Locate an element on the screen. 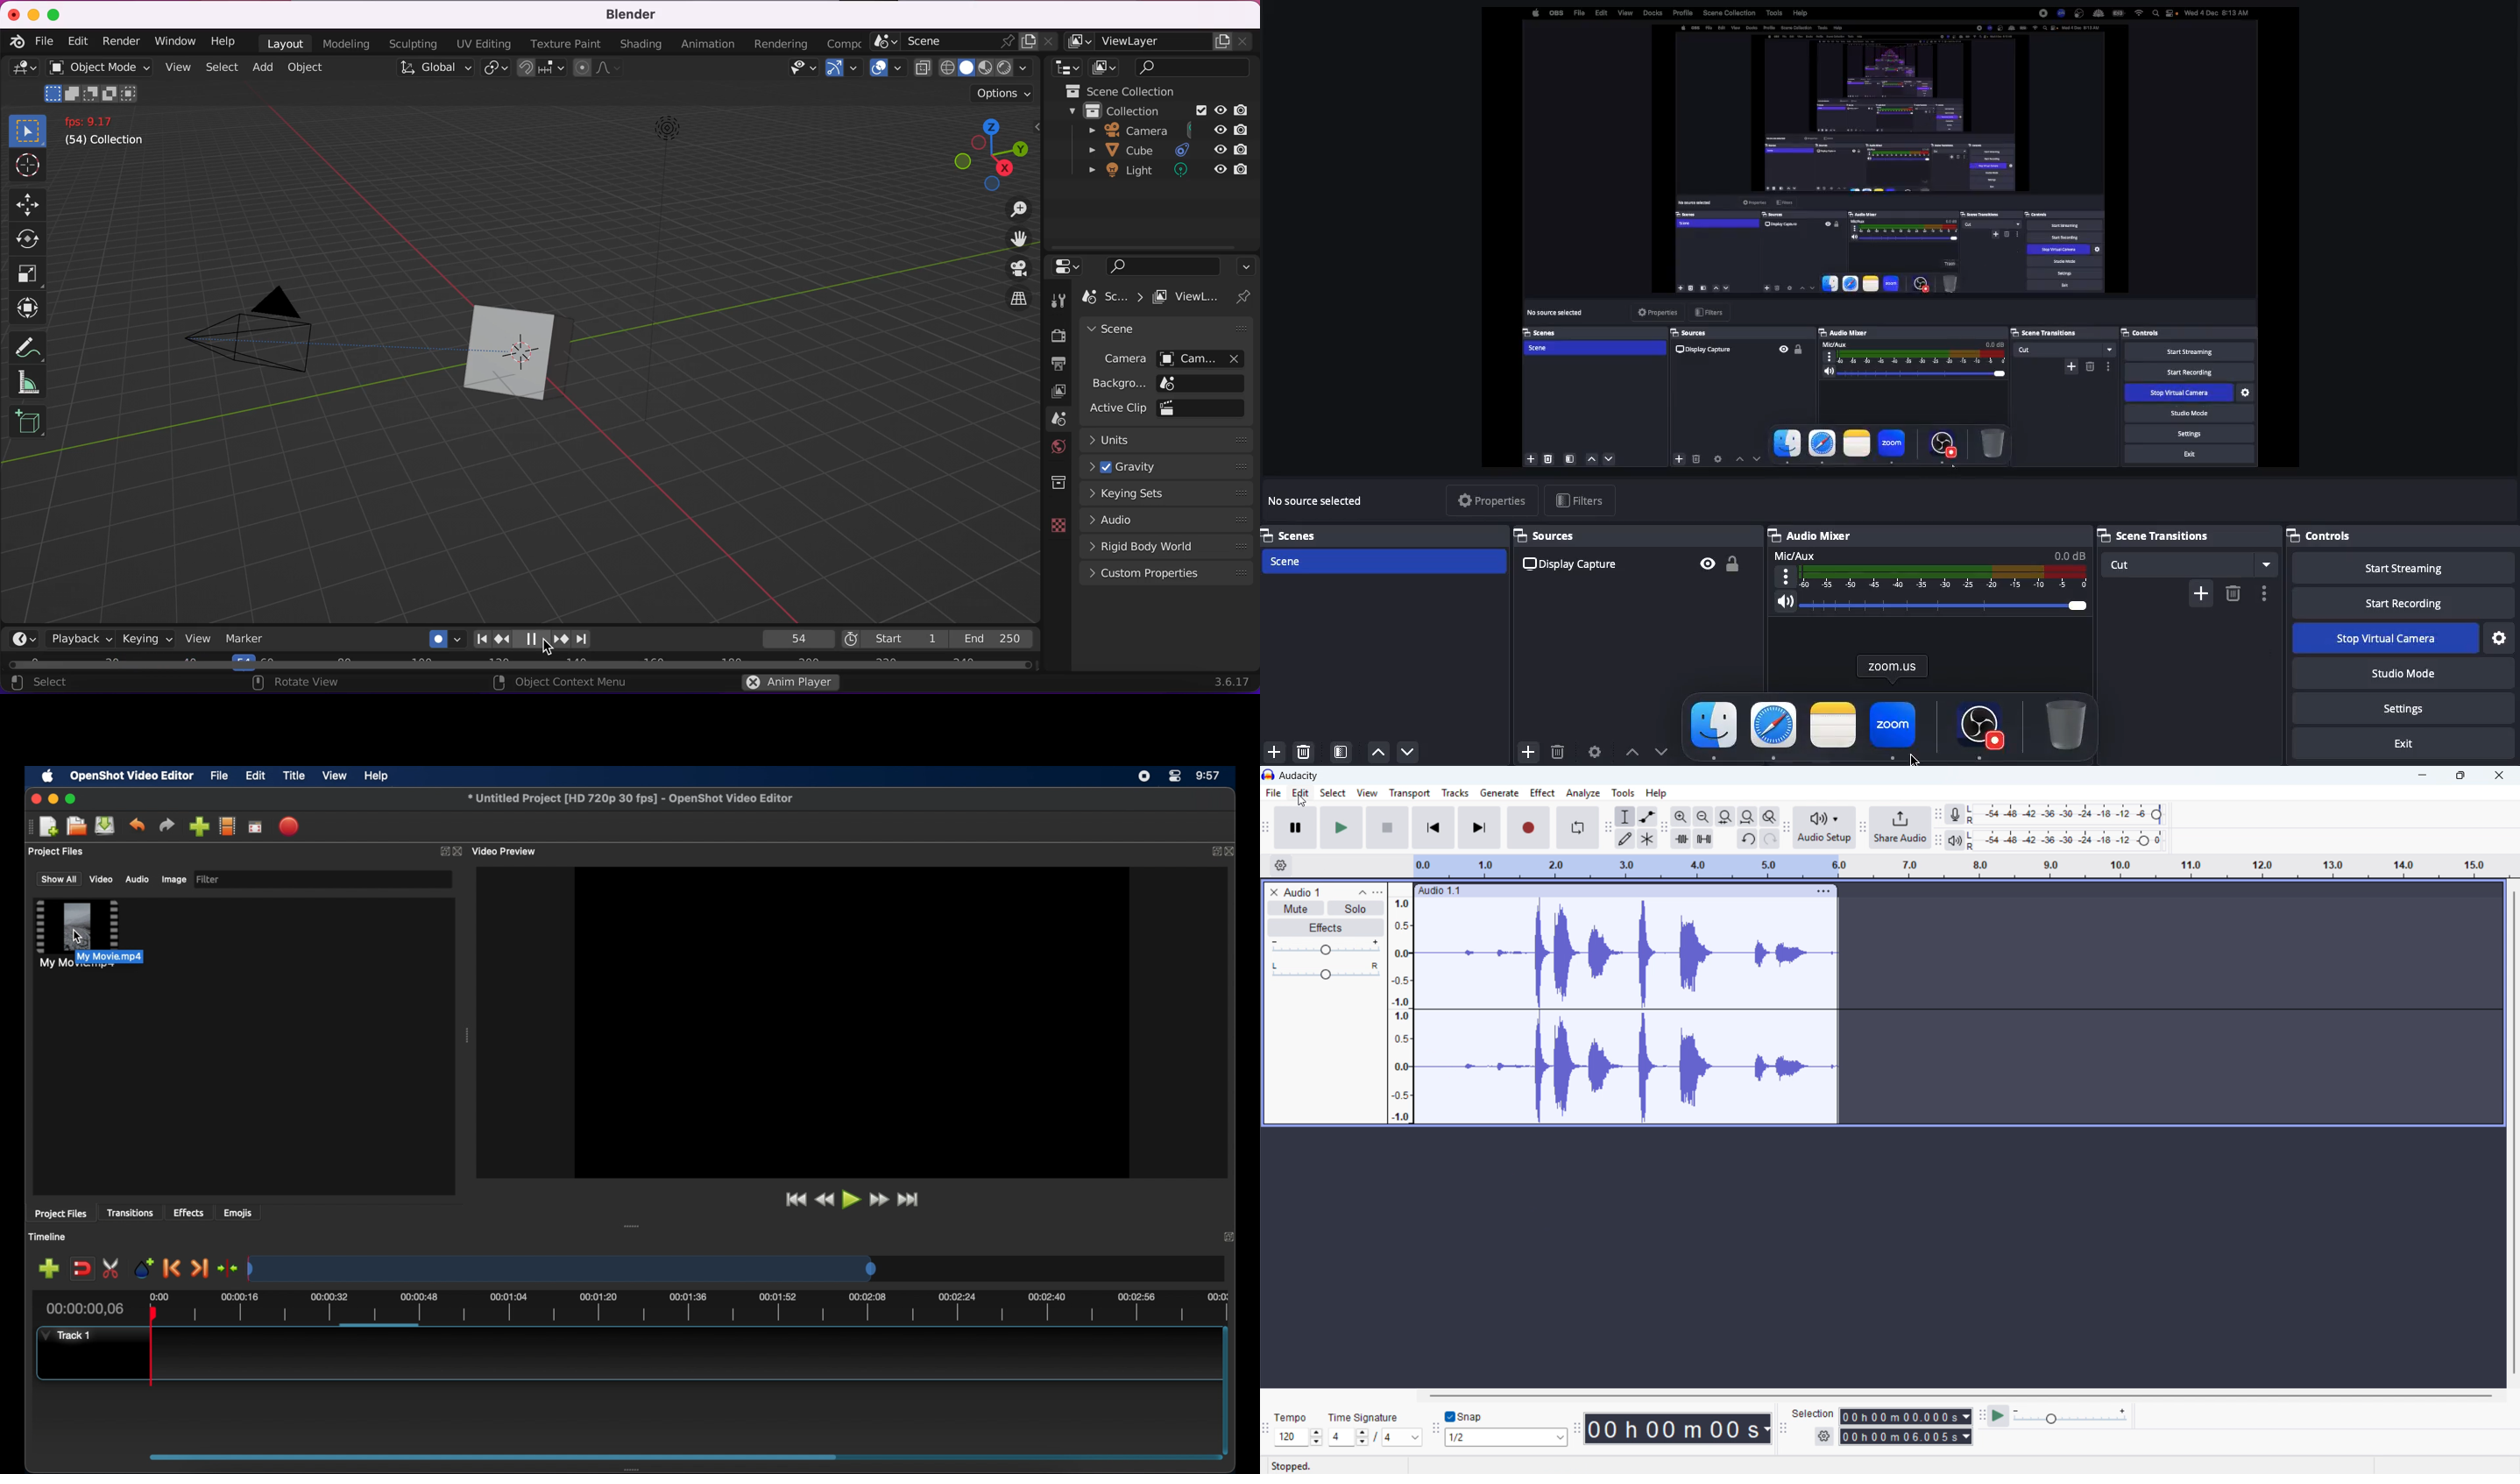 The height and width of the screenshot is (1484, 2520). object is located at coordinates (307, 67).